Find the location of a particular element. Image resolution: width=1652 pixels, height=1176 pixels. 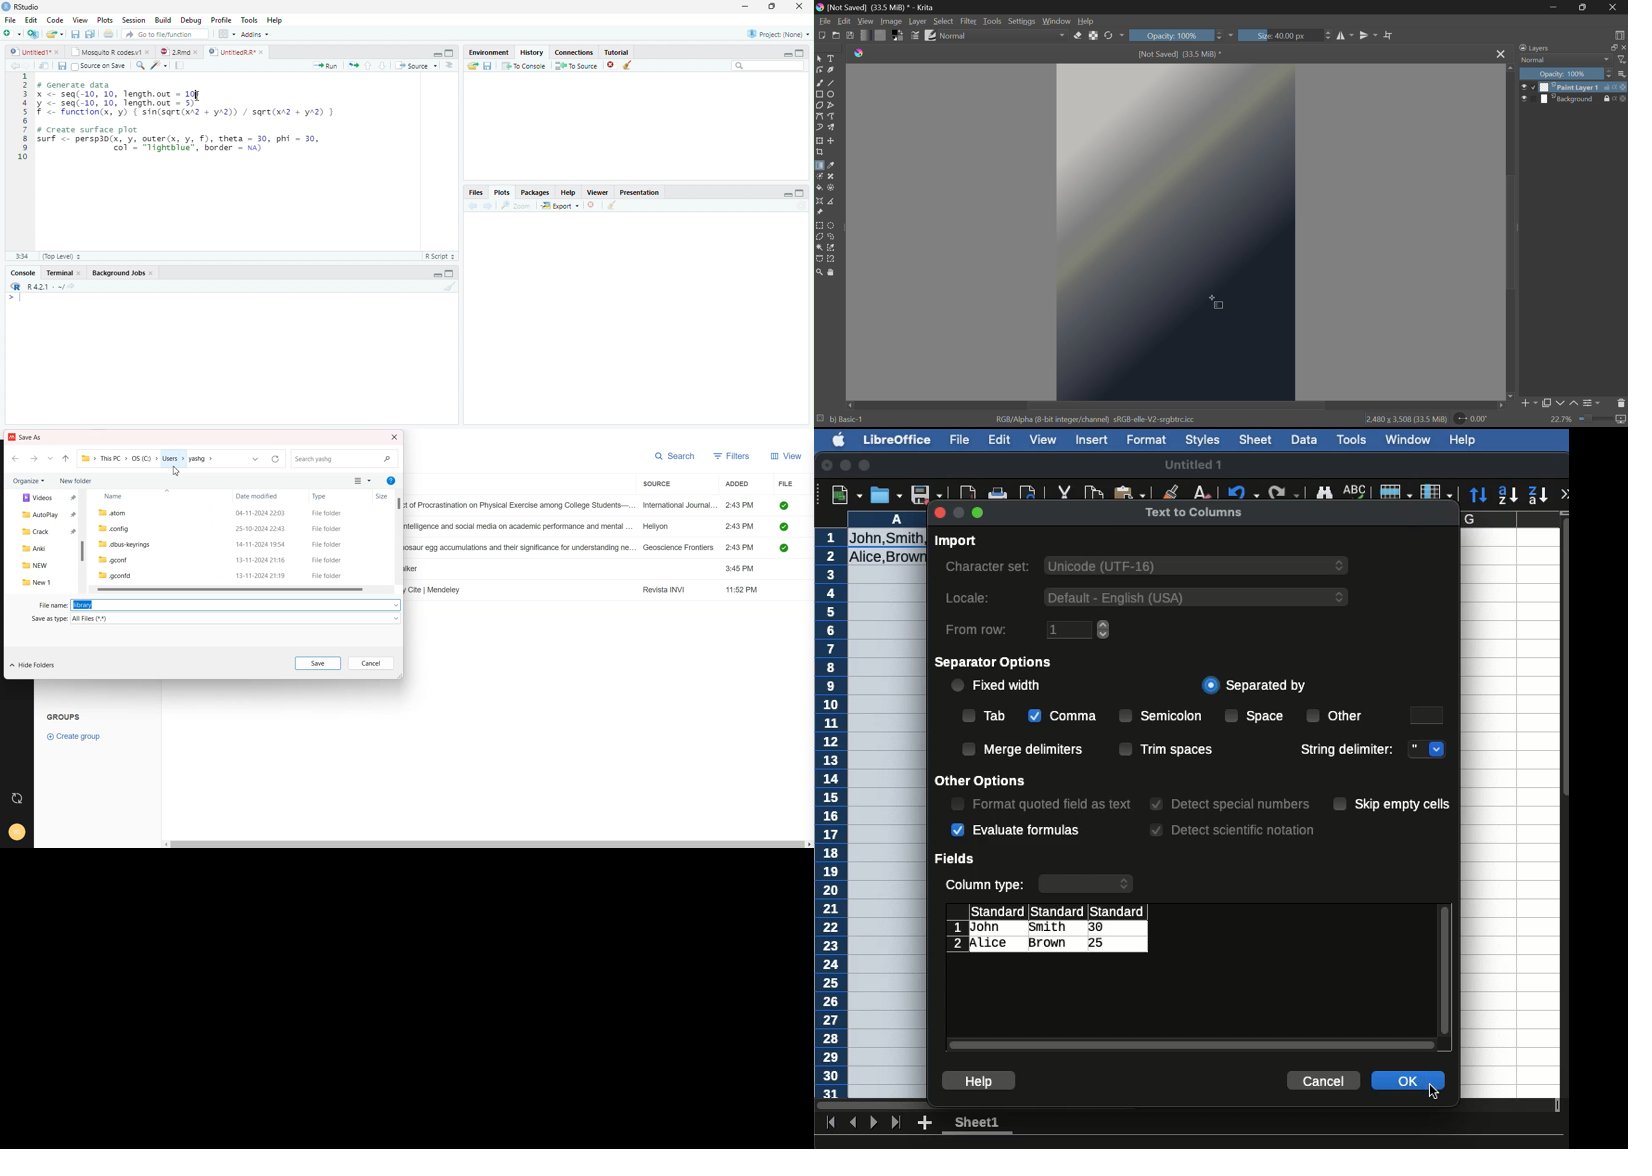

Brush Settings is located at coordinates (915, 35).